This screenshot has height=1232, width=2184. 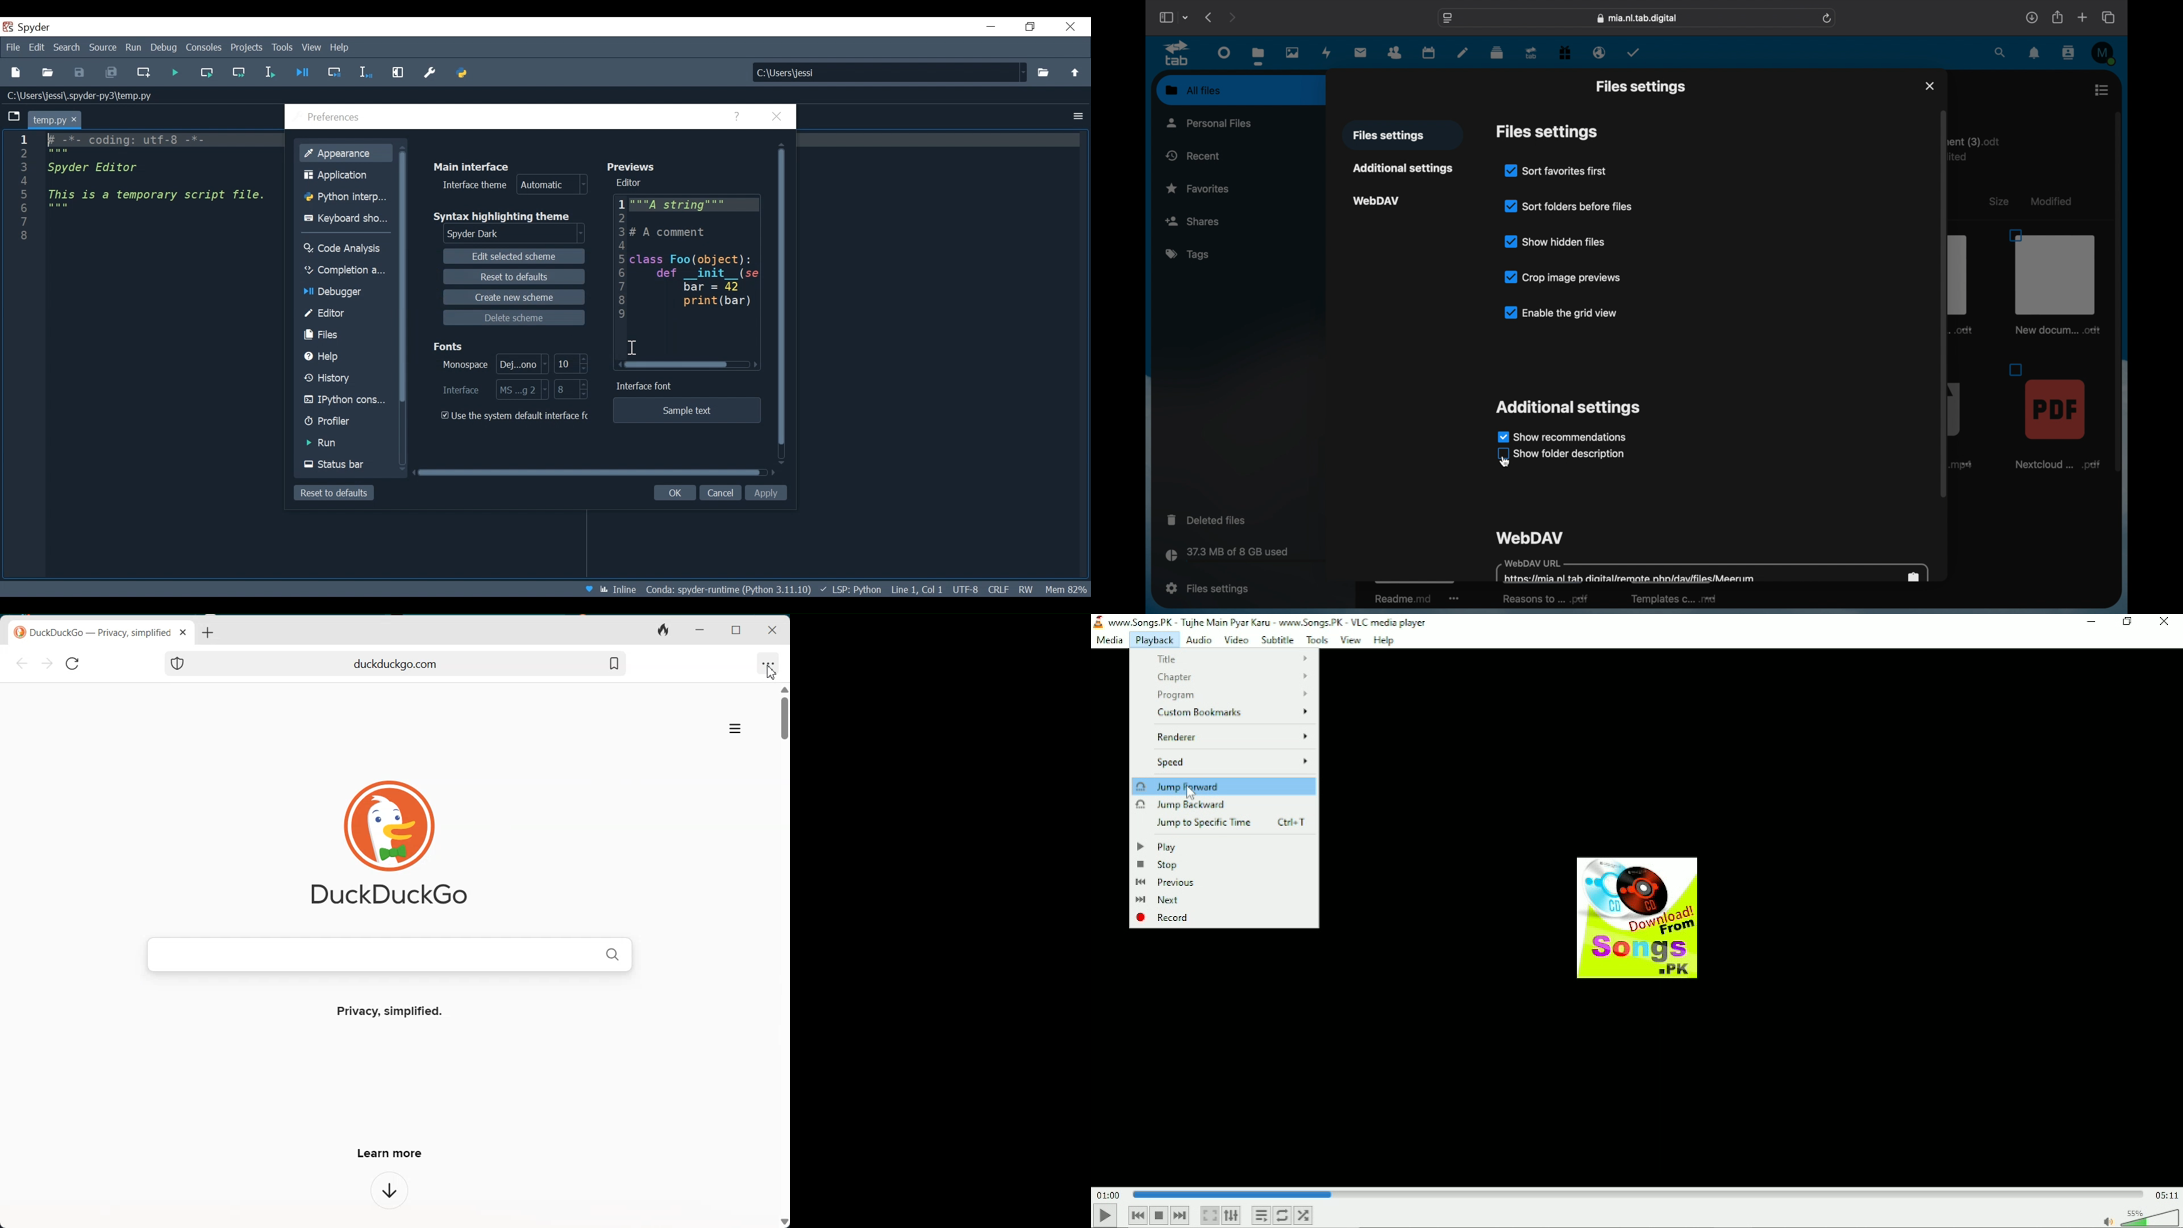 I want to click on cursor, so click(x=1504, y=463).